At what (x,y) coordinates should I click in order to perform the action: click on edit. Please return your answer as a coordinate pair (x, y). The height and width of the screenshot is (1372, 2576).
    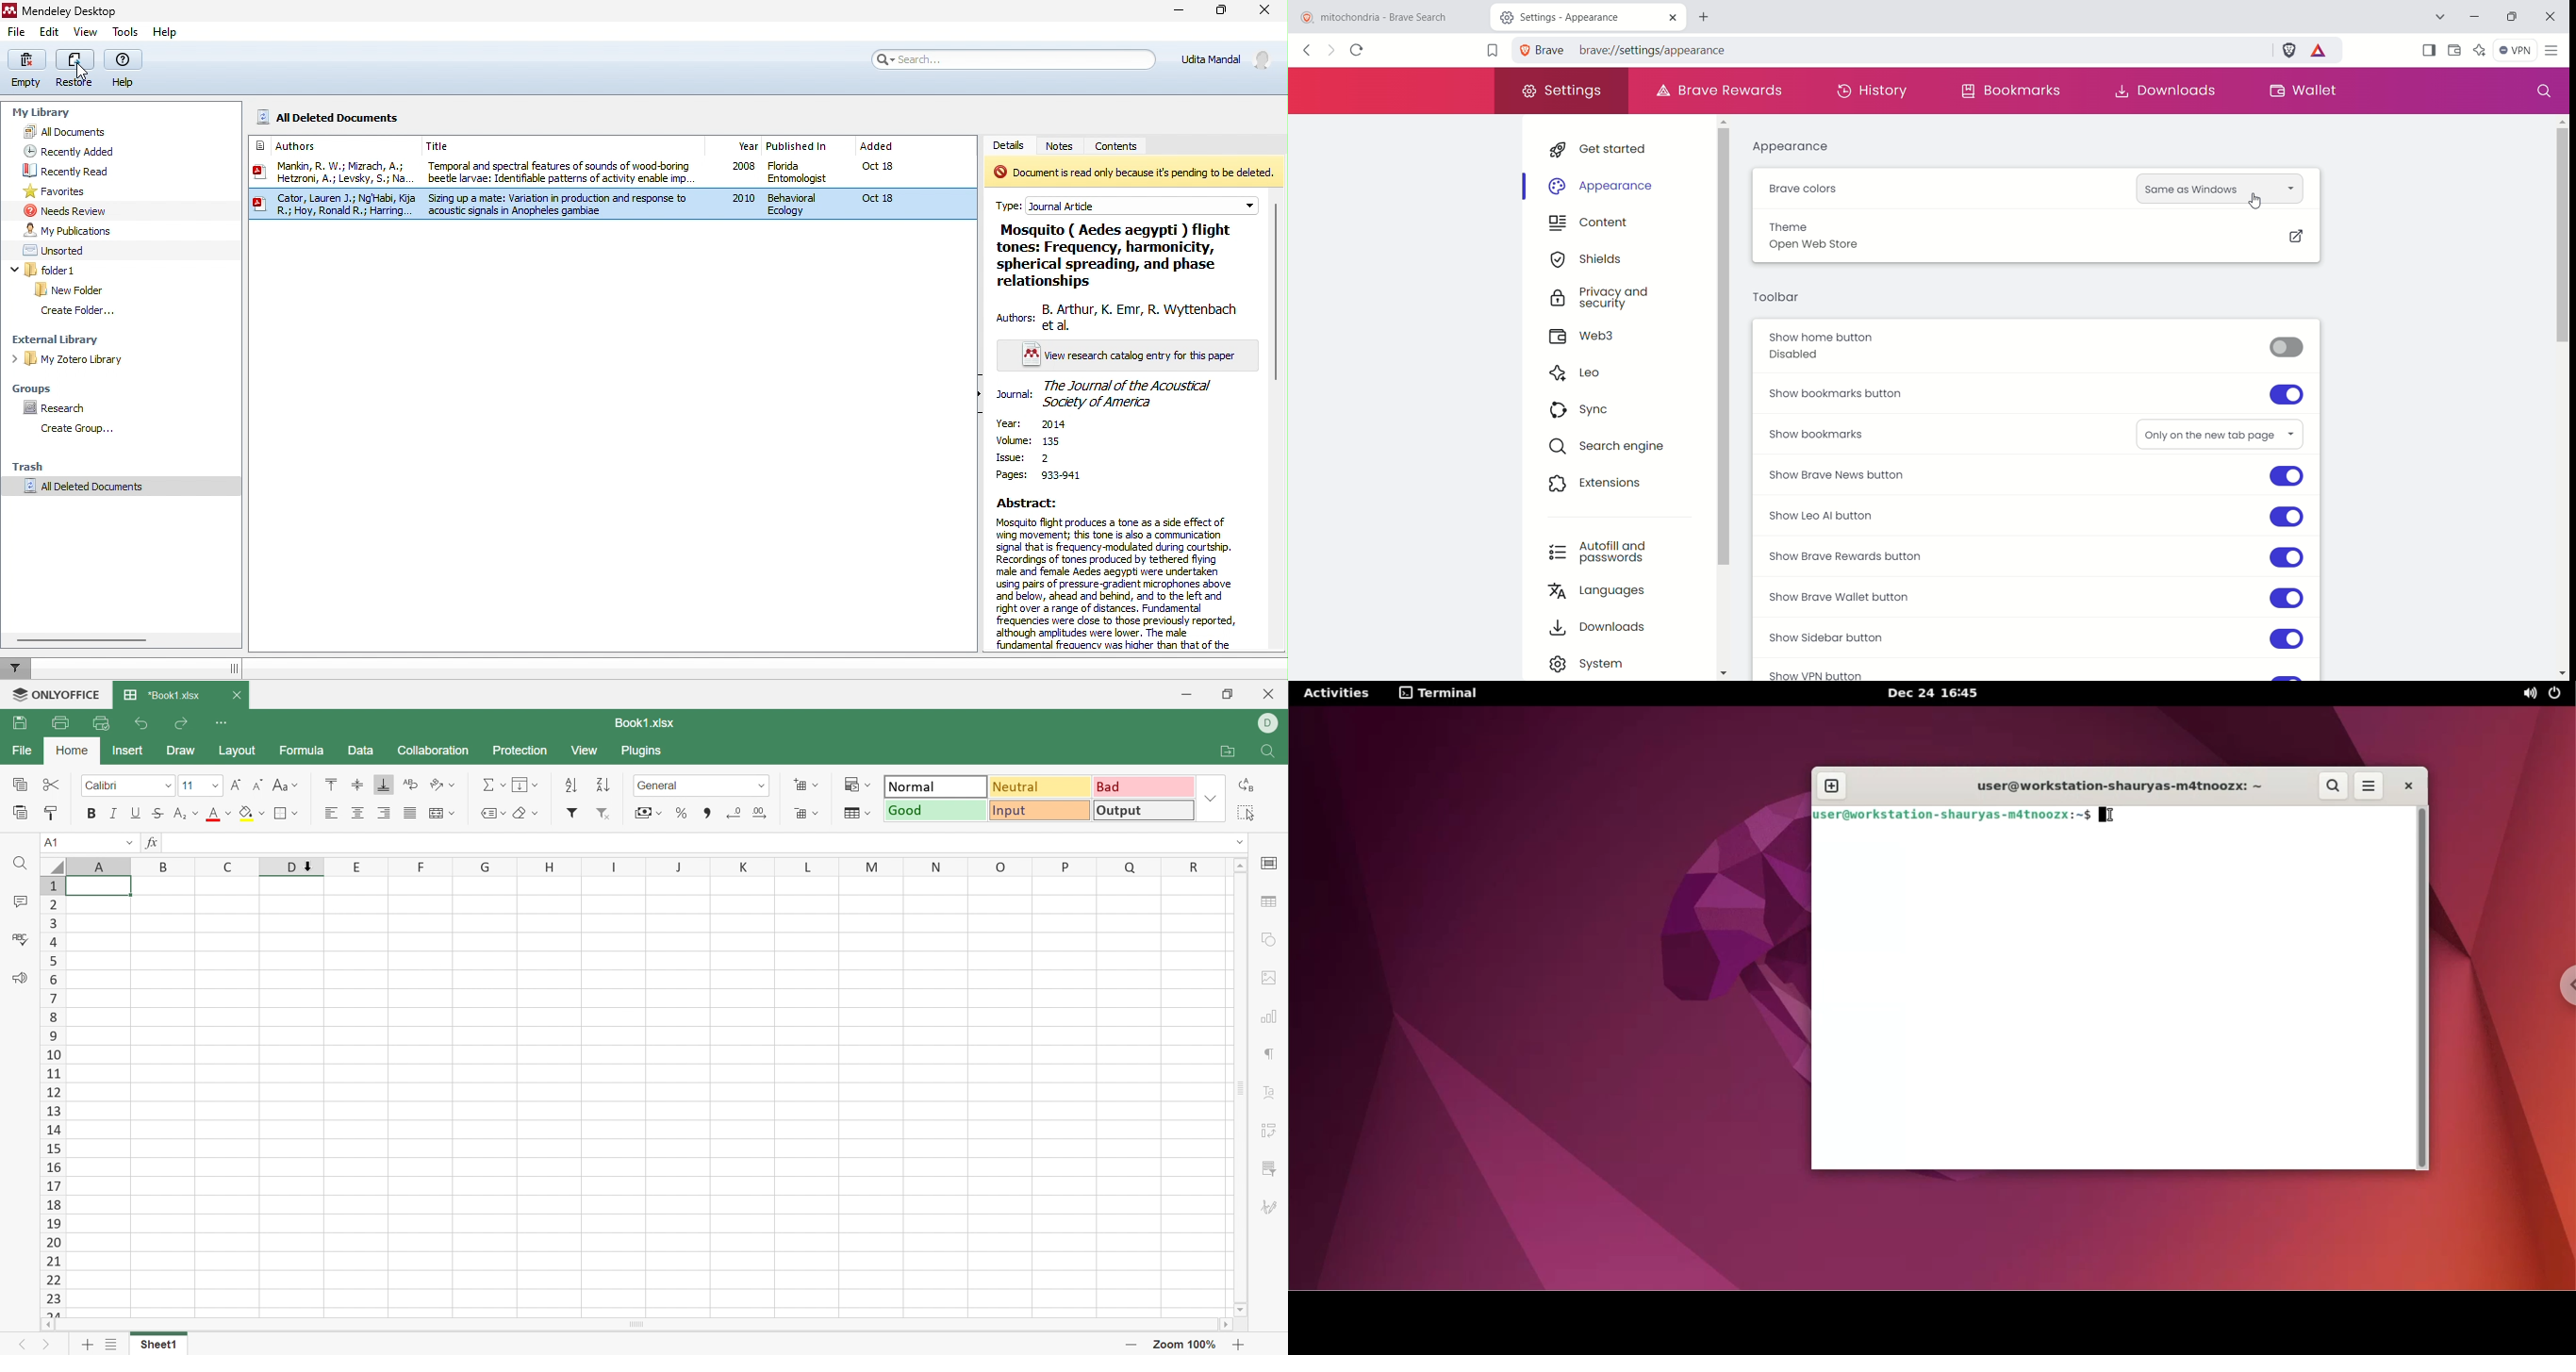
    Looking at the image, I should click on (50, 33).